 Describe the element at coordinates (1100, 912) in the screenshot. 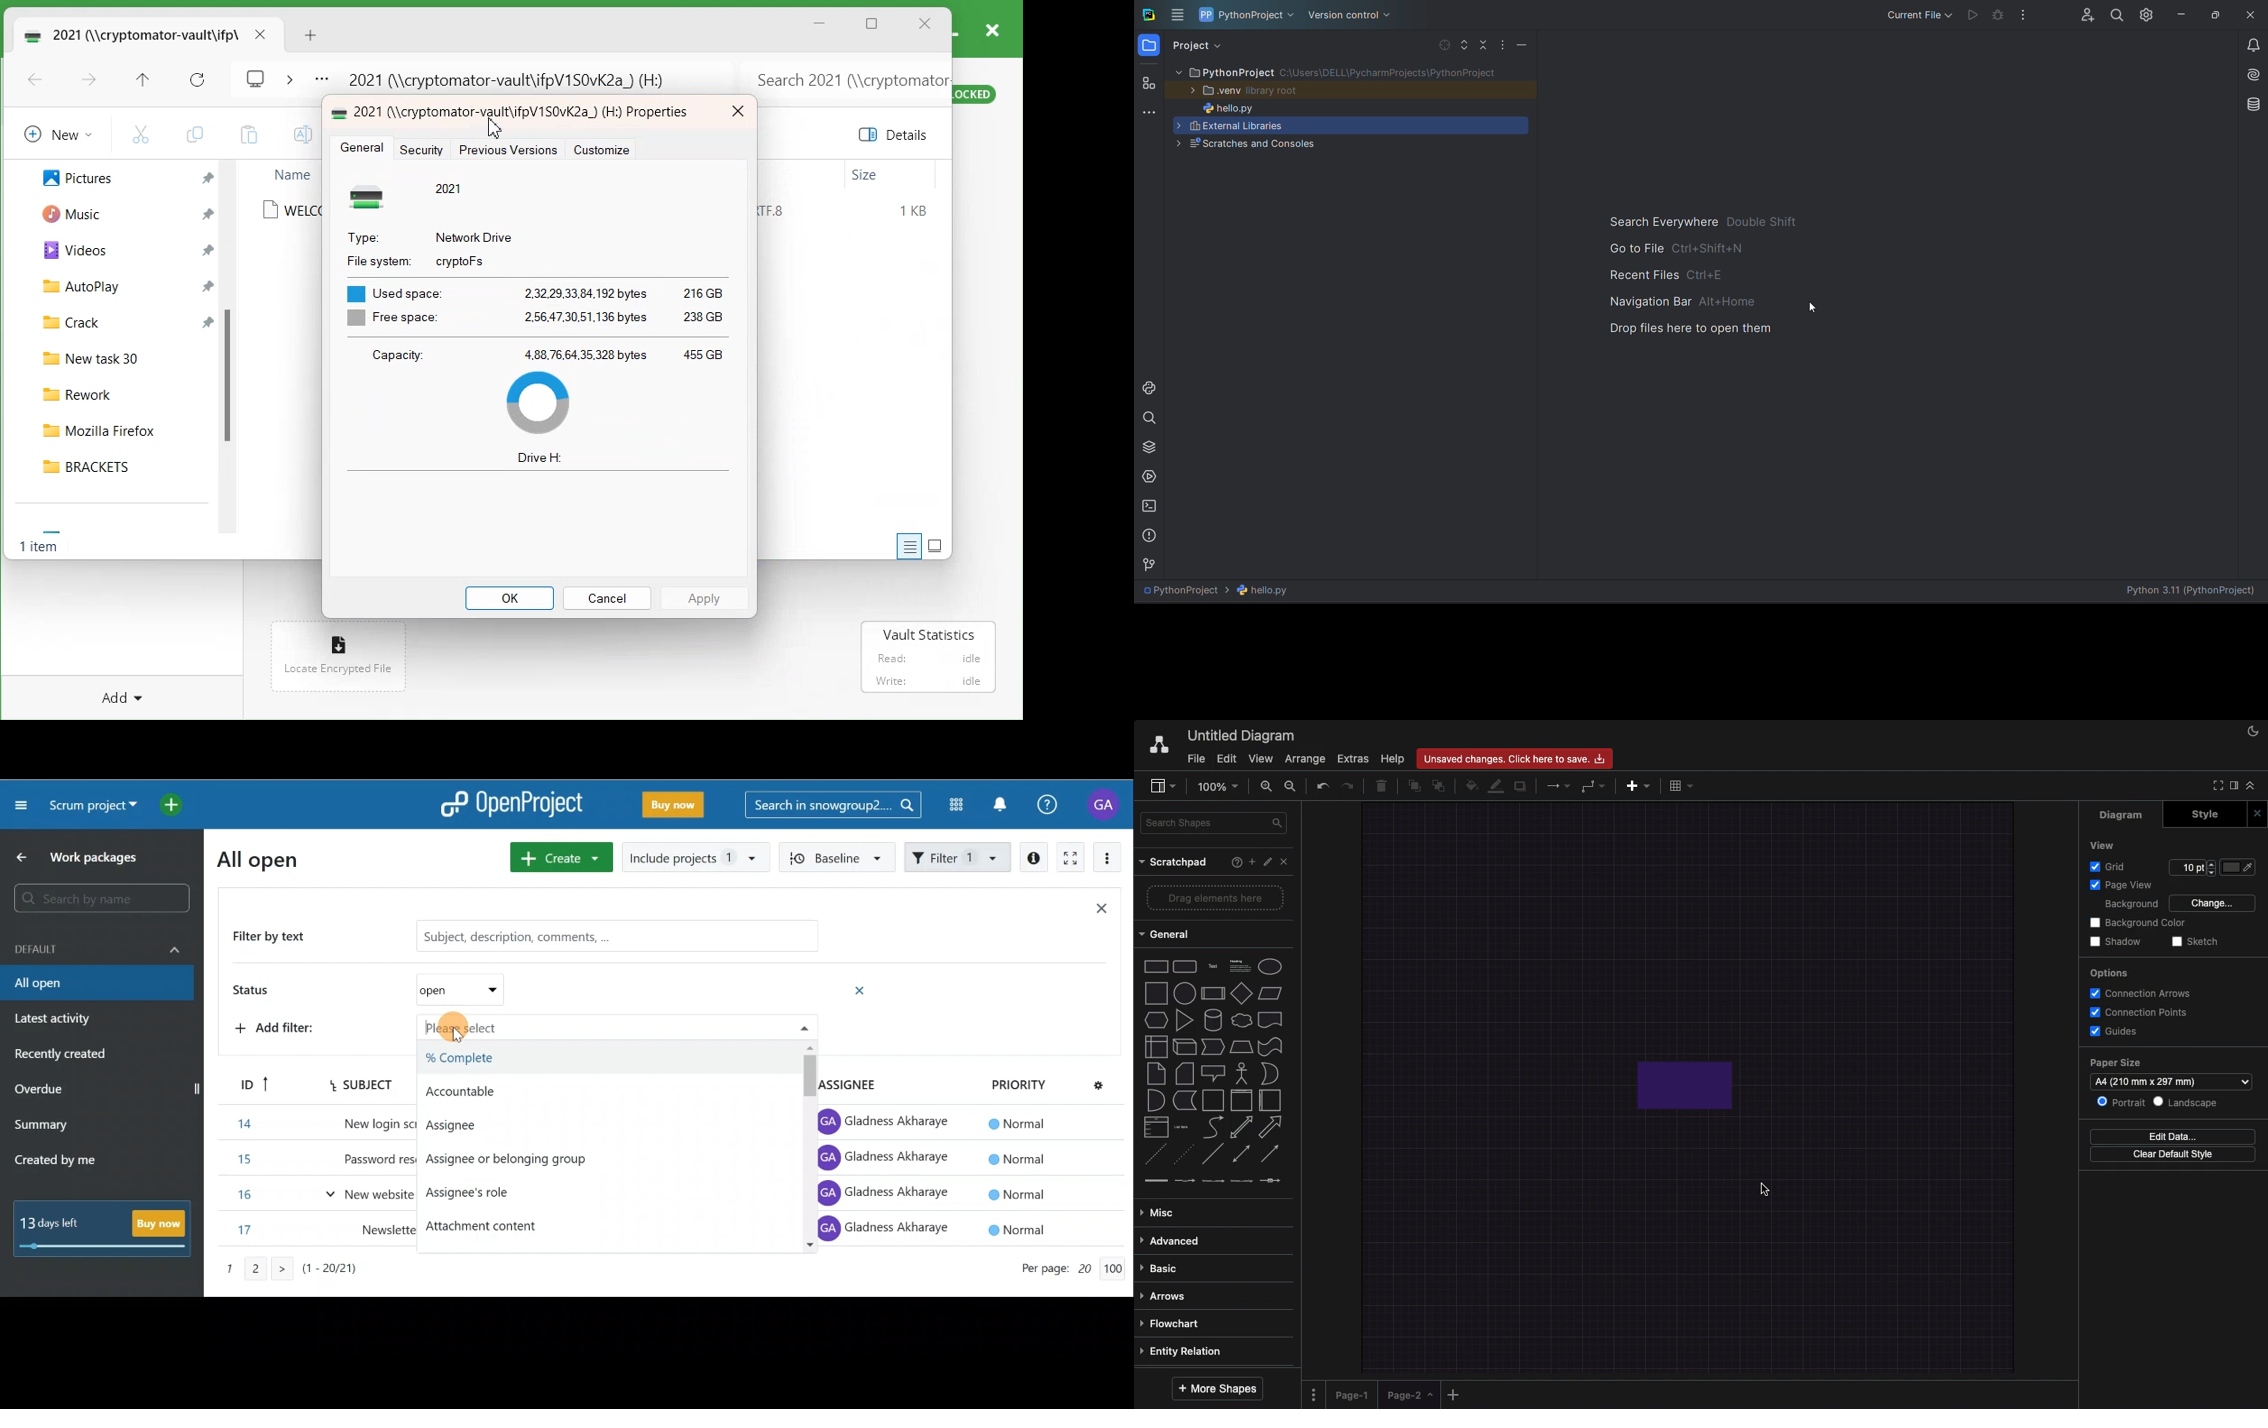

I see `Close` at that location.